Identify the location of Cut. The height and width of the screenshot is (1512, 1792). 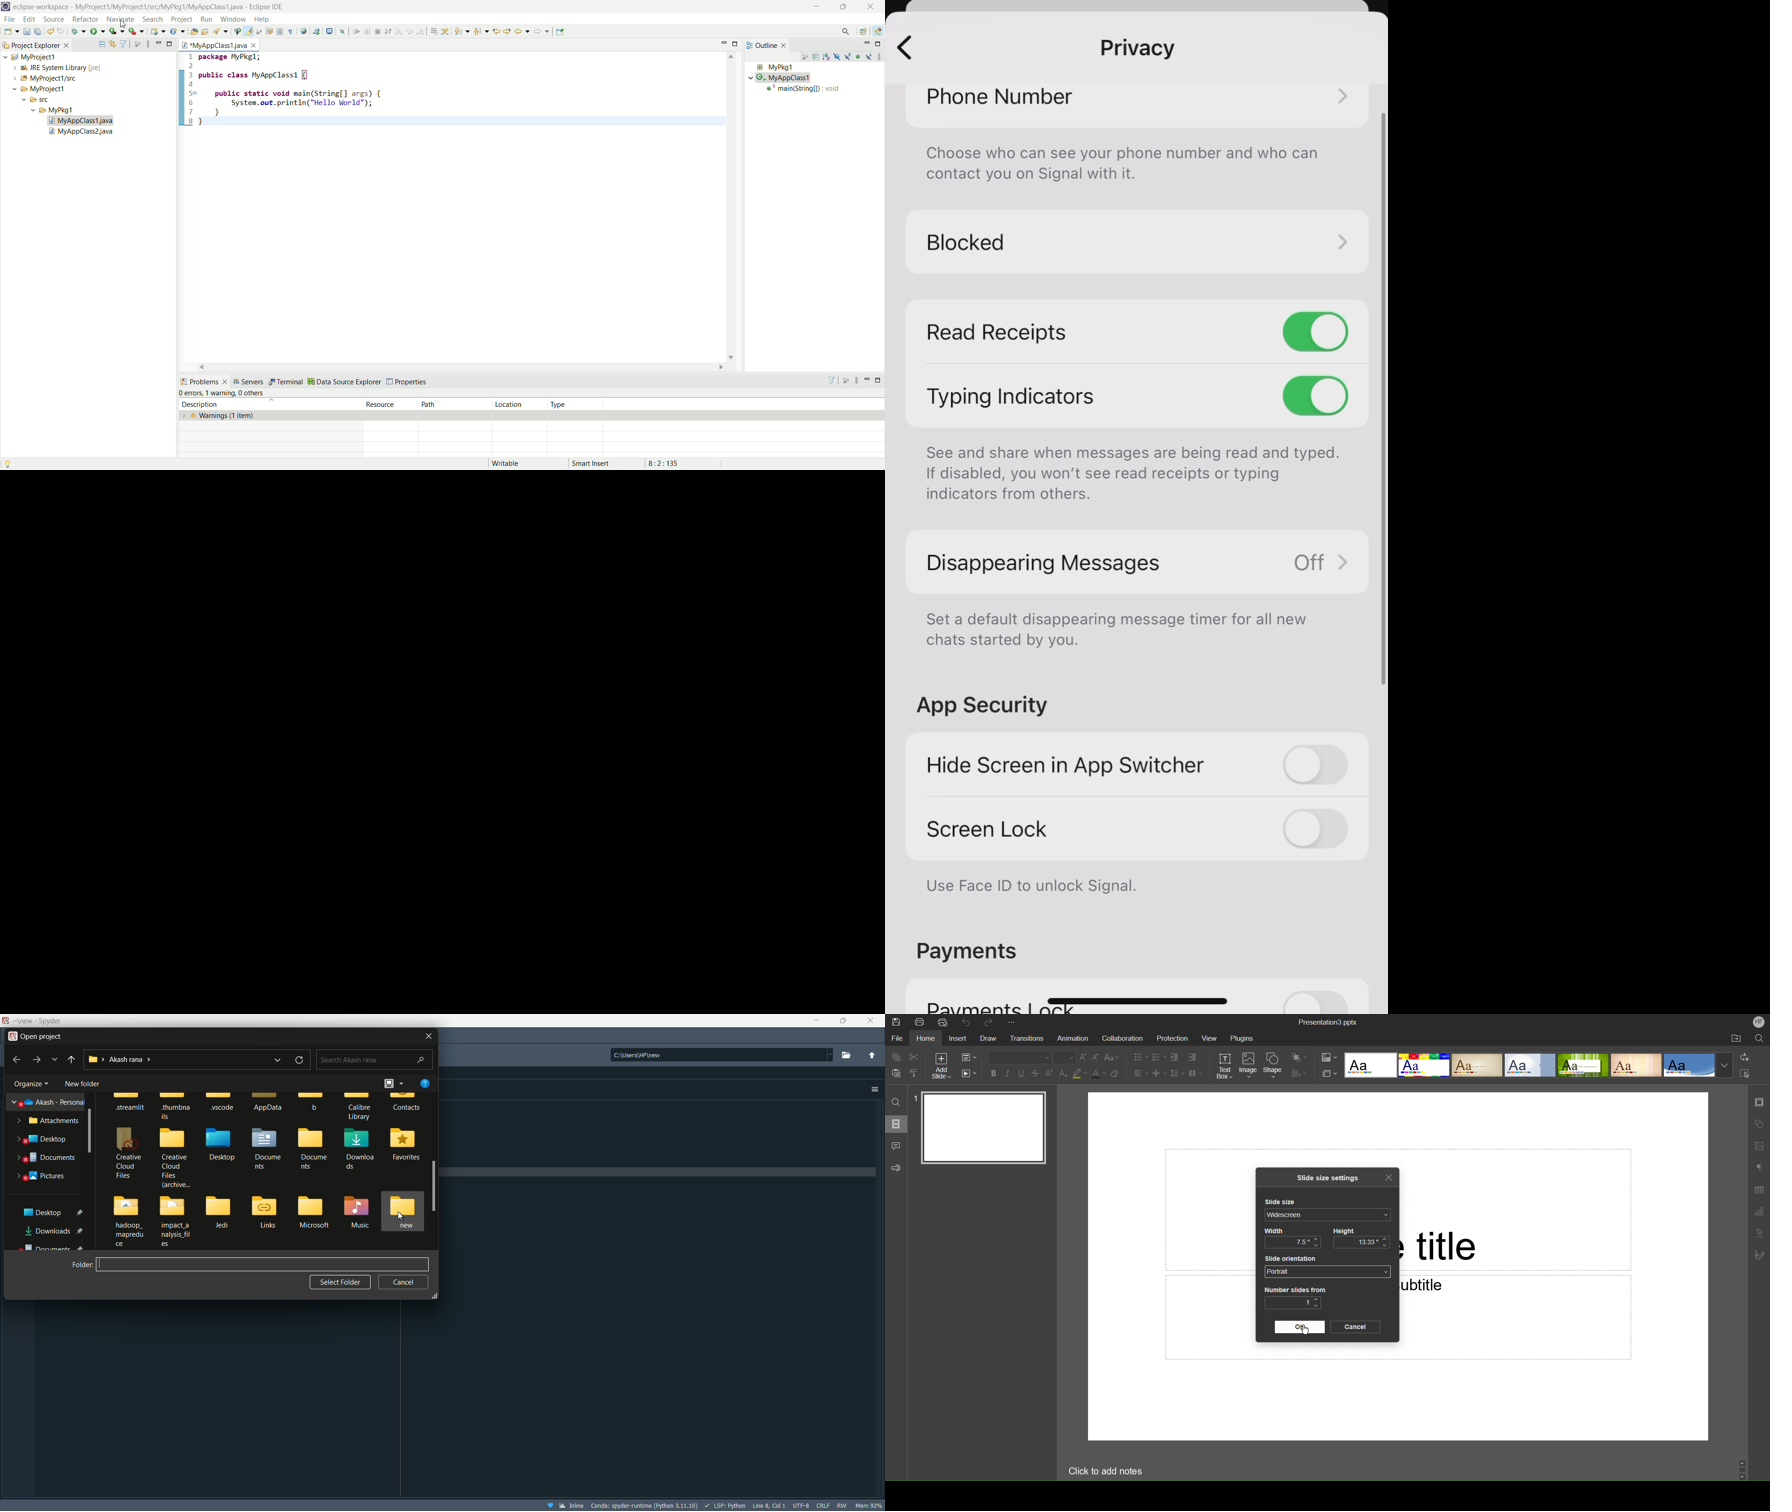
(914, 1057).